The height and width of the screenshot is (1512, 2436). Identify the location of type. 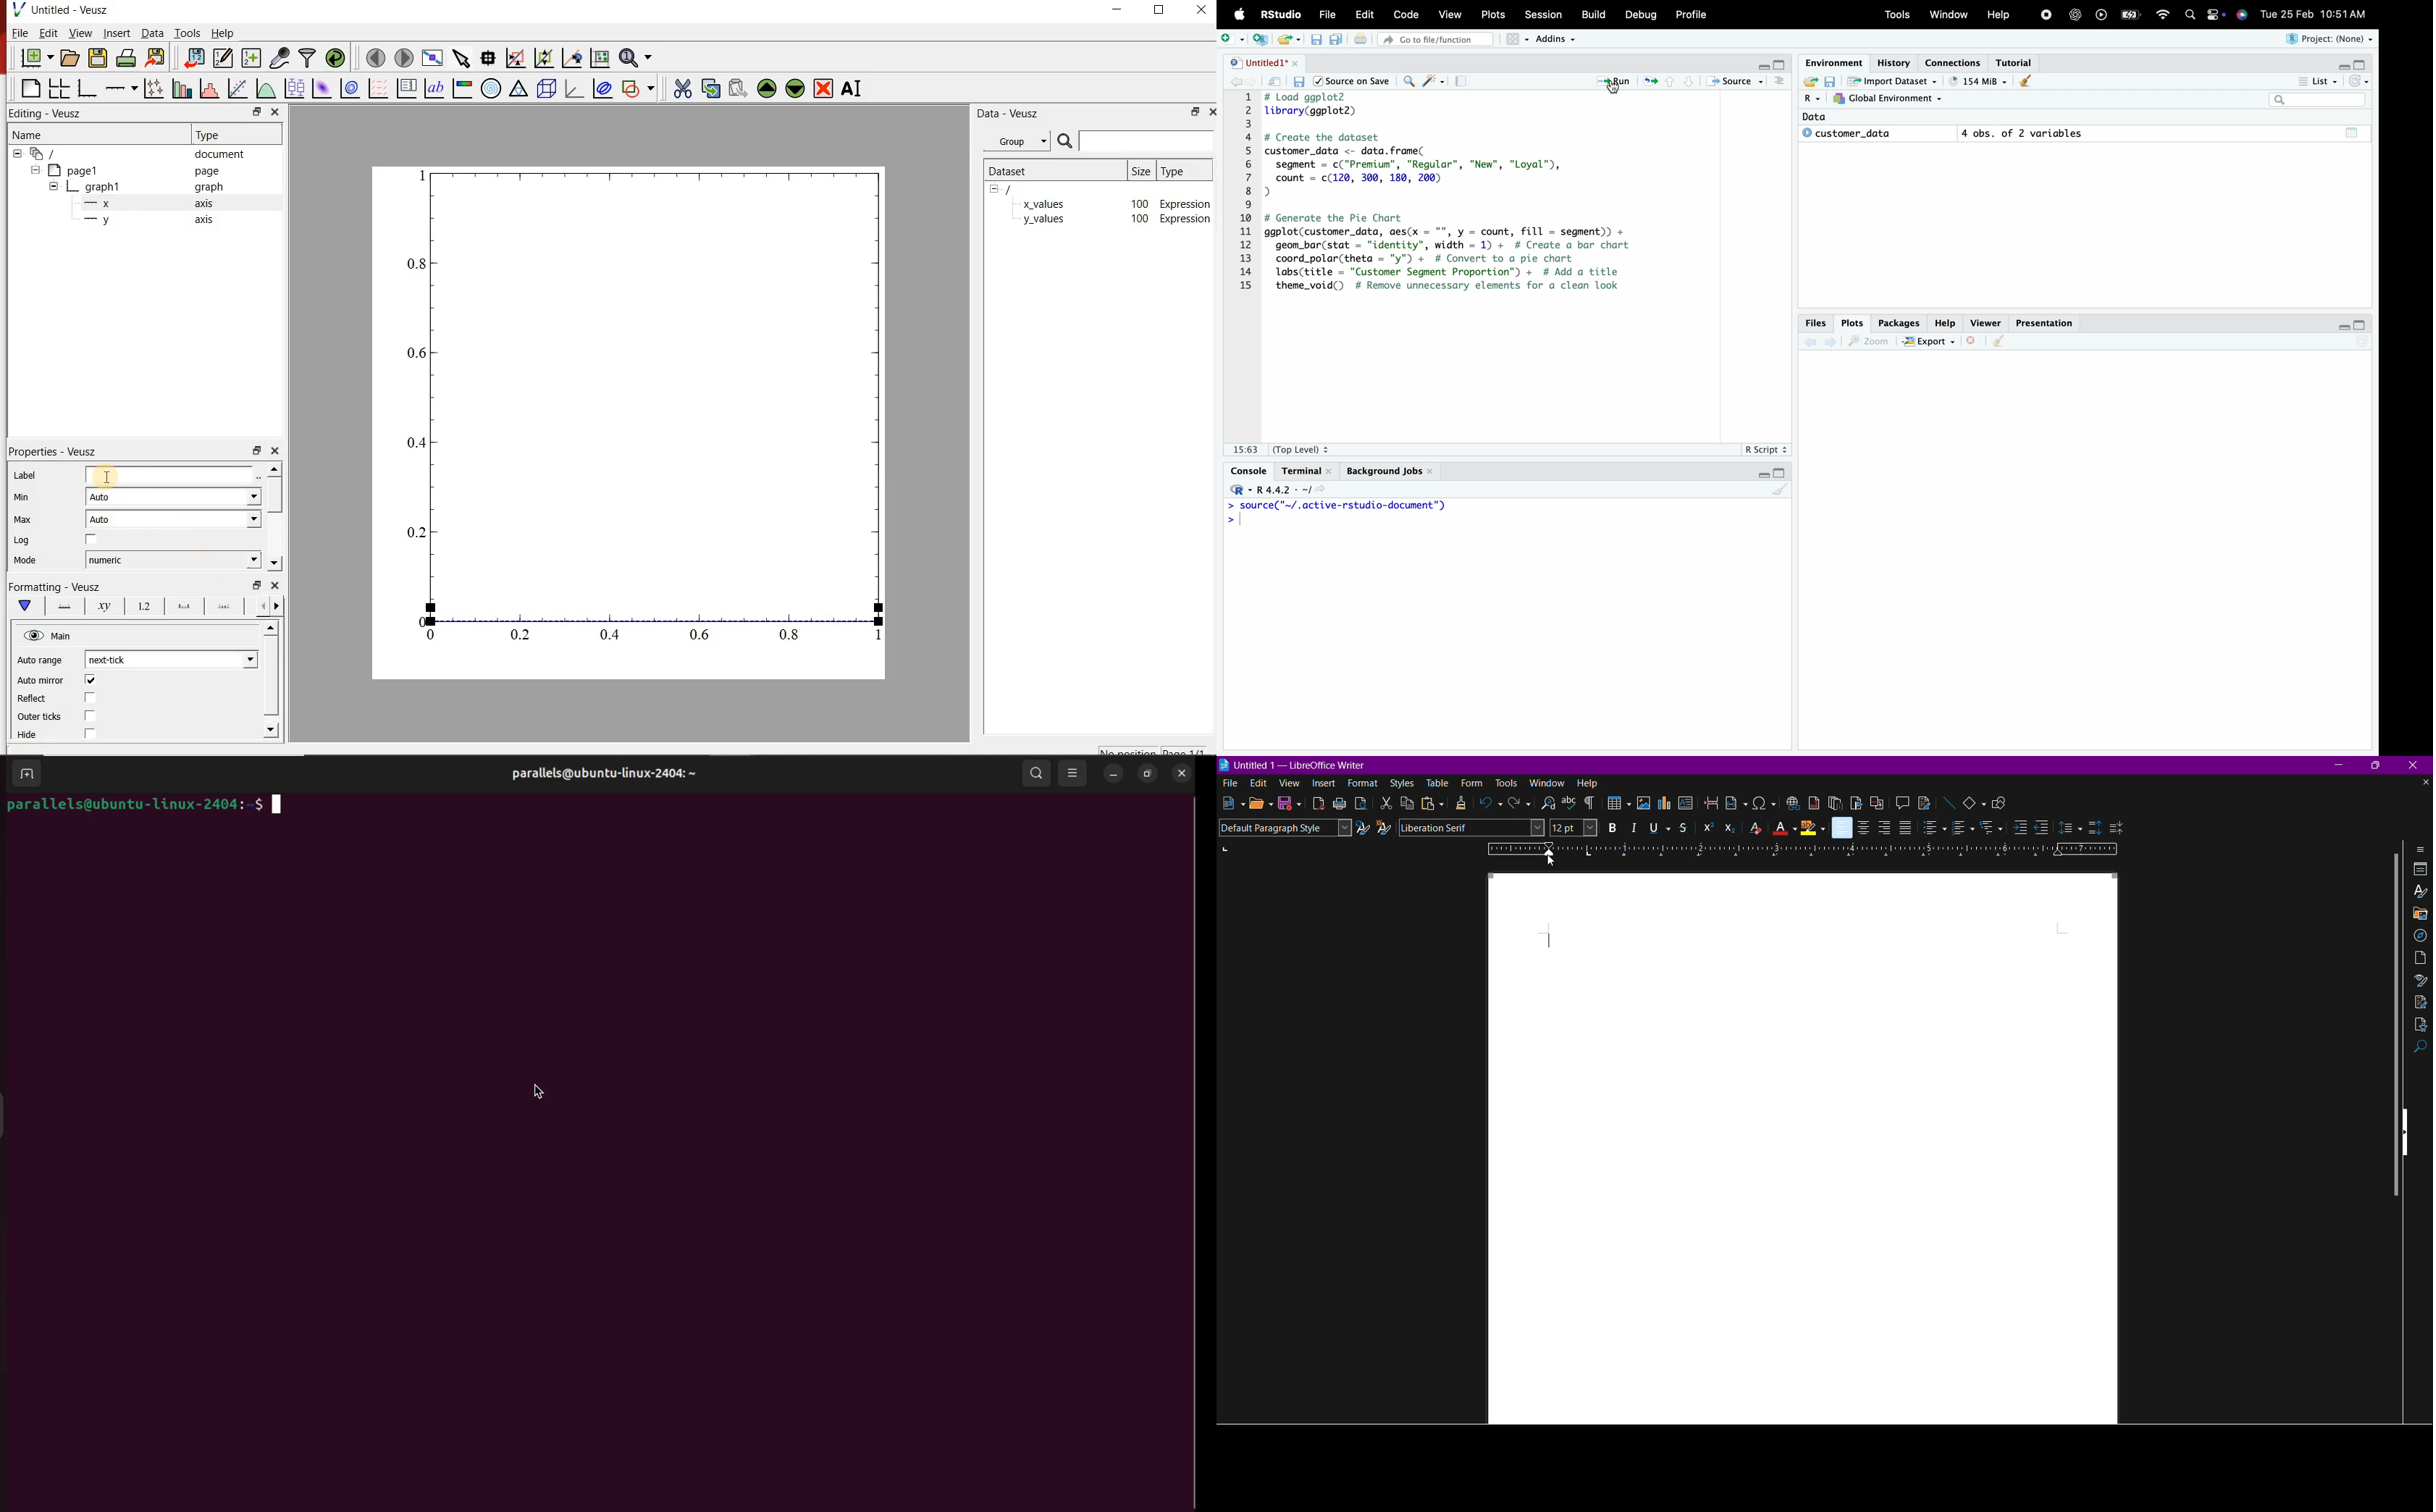
(1182, 172).